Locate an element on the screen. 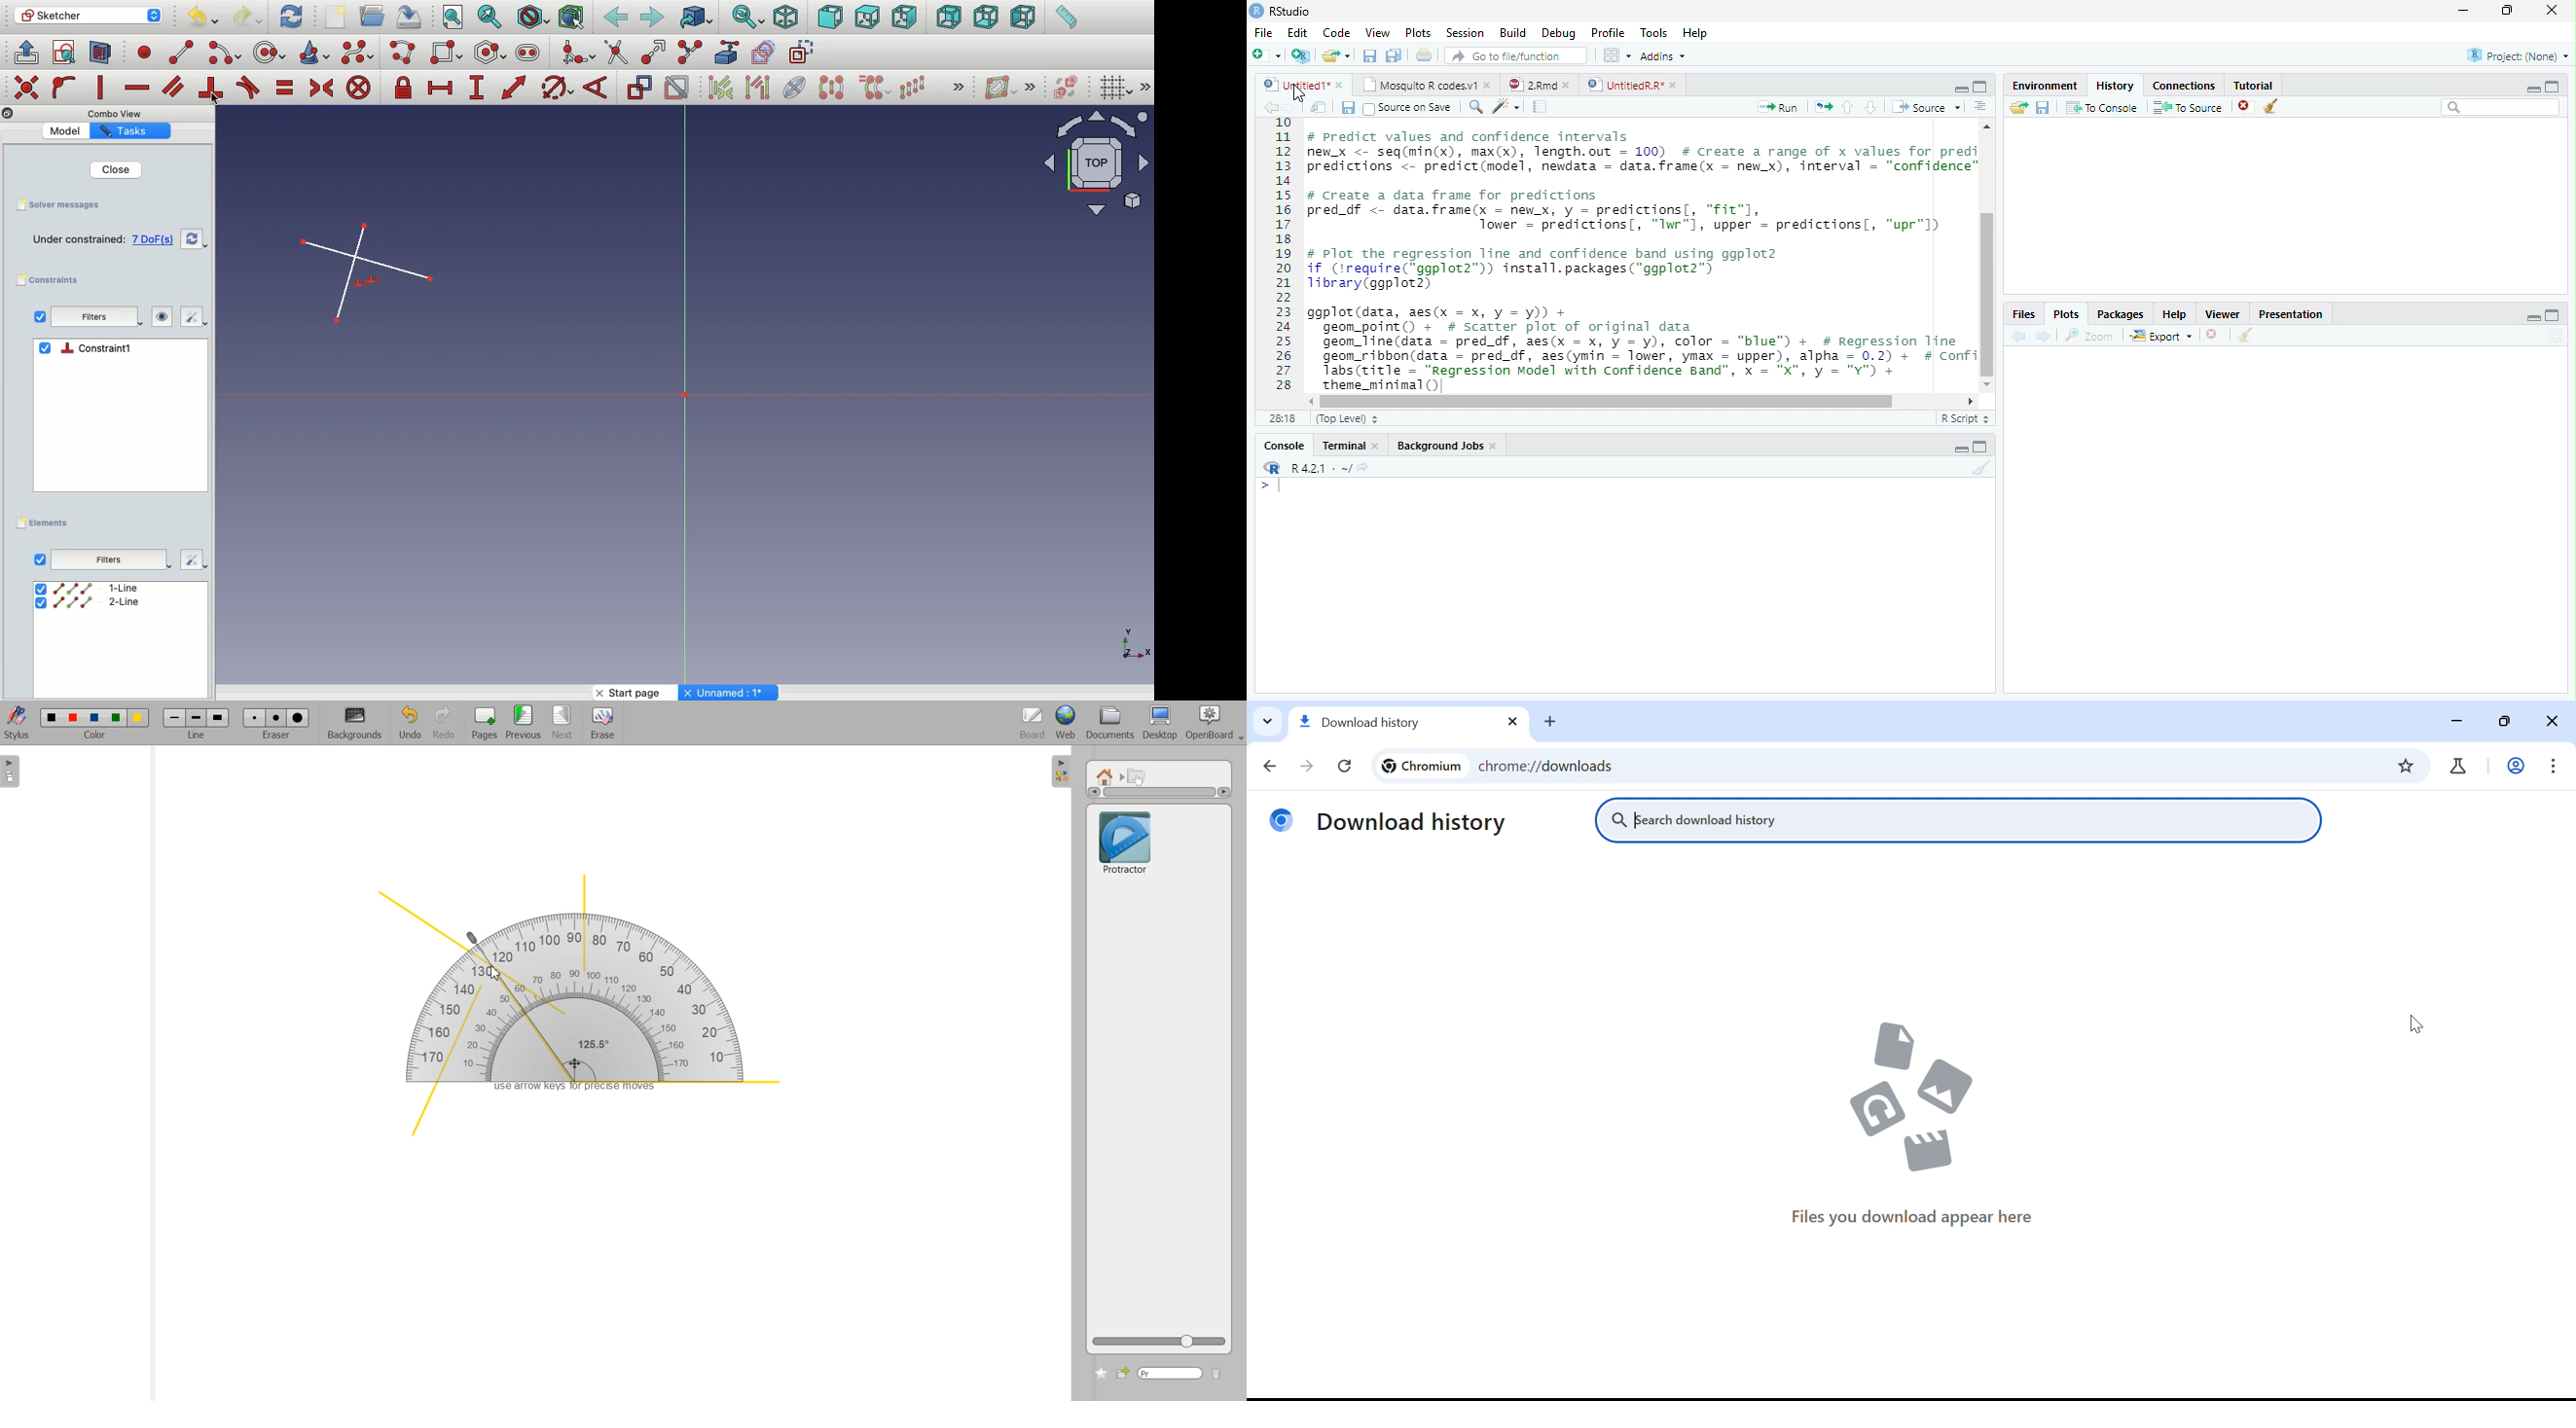 The height and width of the screenshot is (1428, 2576). Code  is located at coordinates (1507, 107).